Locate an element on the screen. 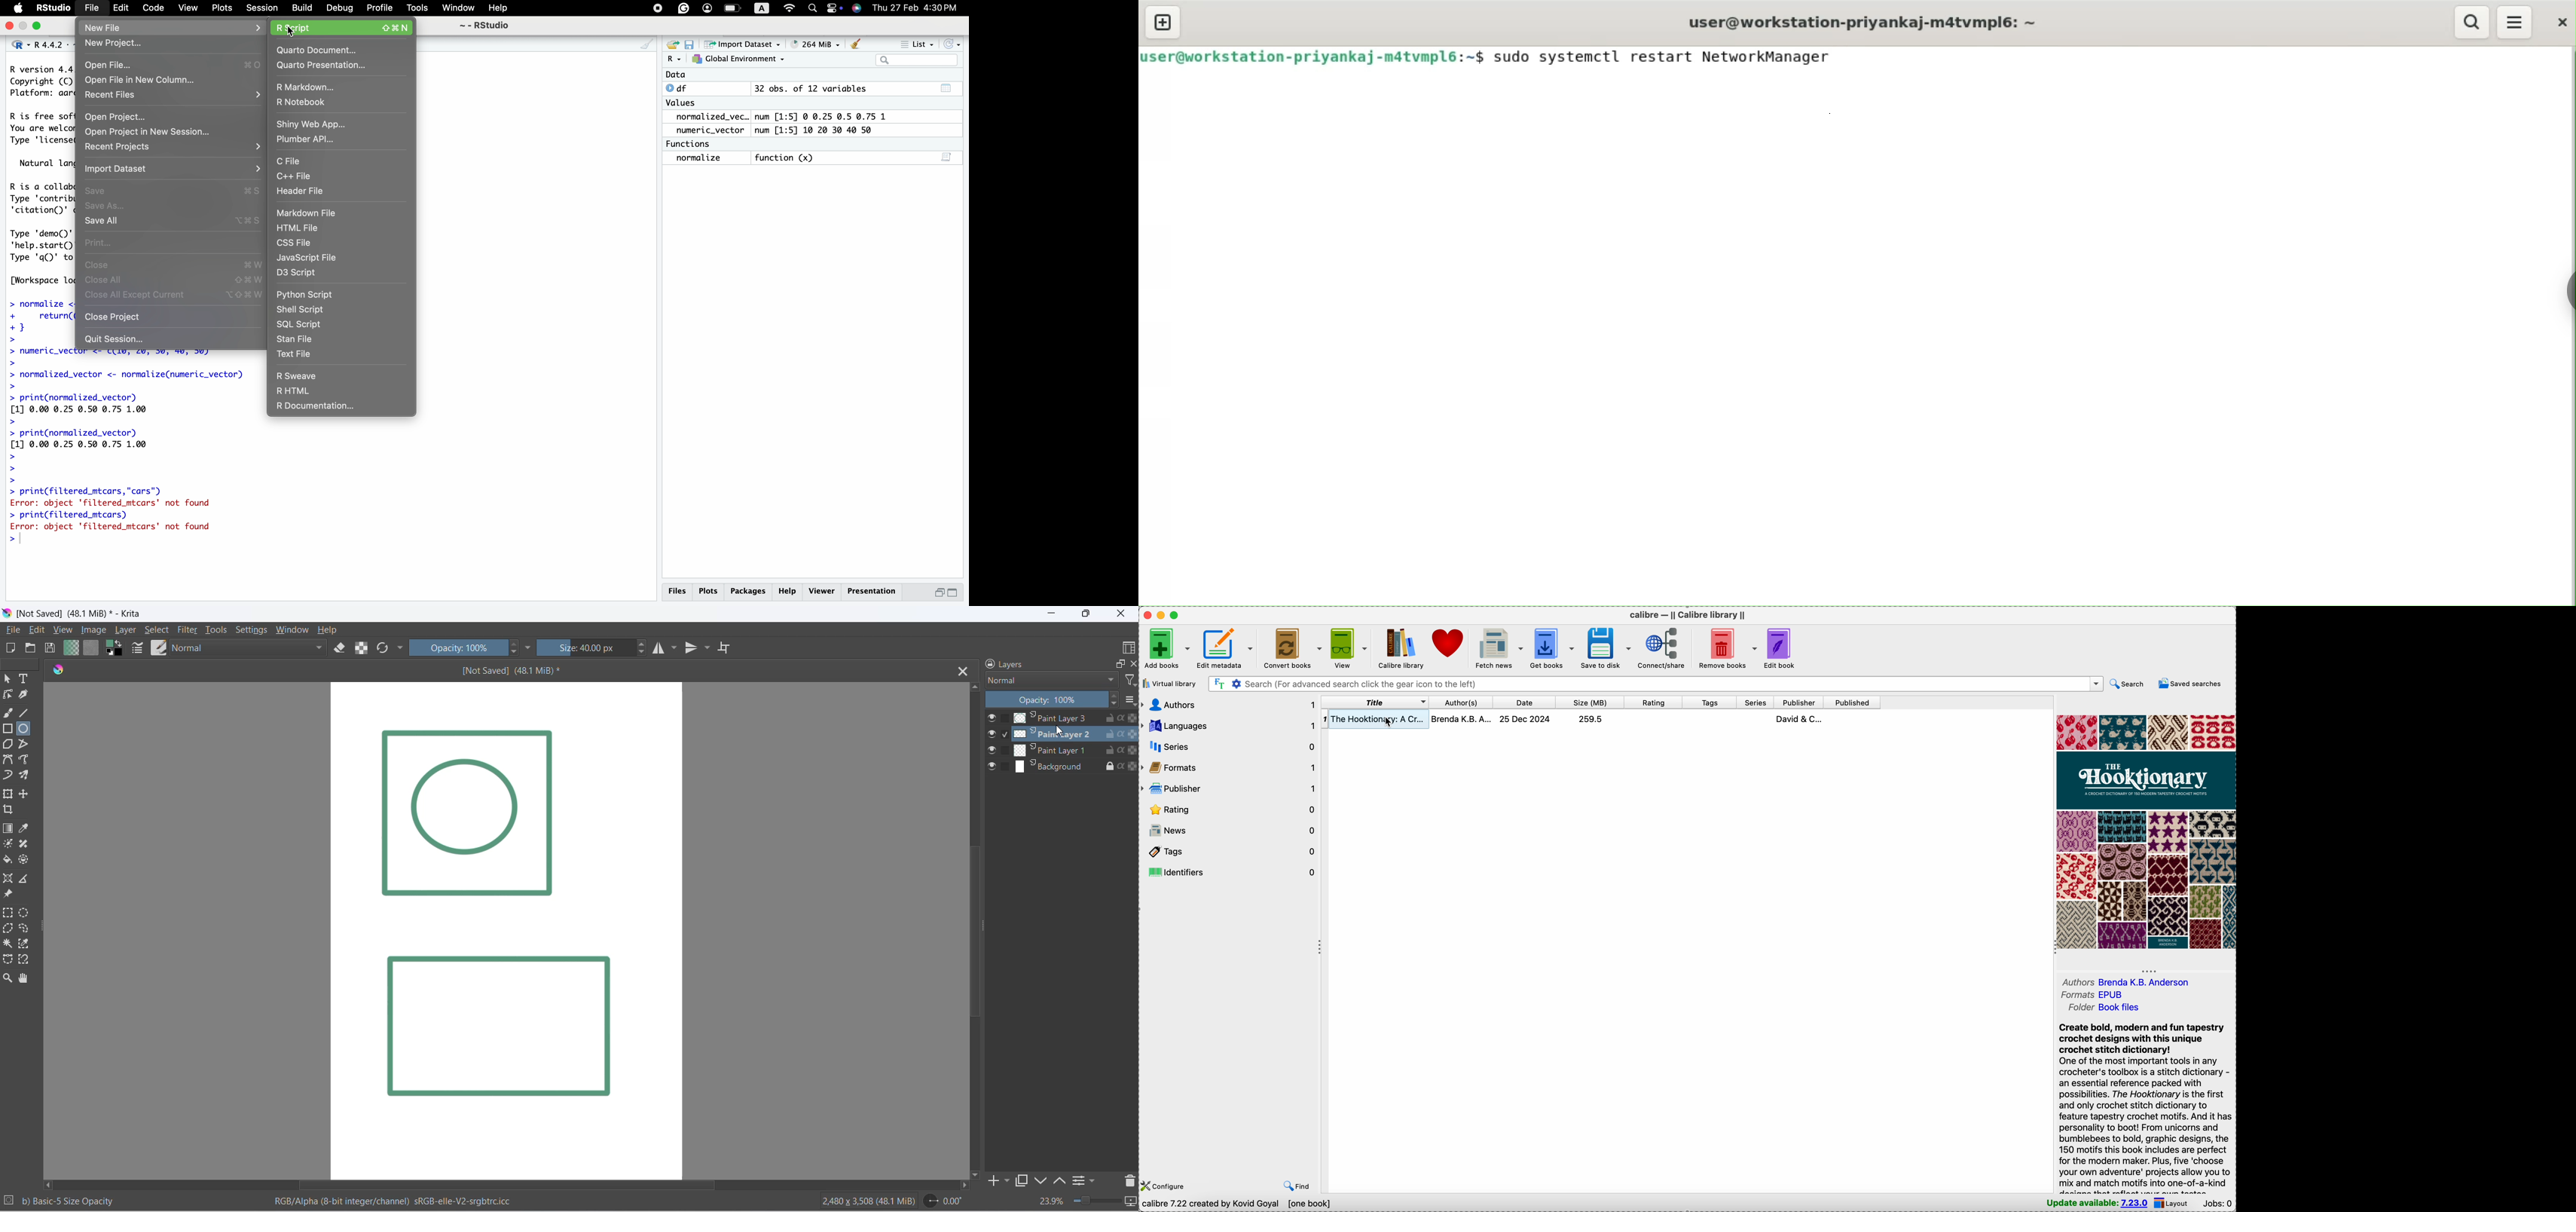  search field is located at coordinates (920, 60).